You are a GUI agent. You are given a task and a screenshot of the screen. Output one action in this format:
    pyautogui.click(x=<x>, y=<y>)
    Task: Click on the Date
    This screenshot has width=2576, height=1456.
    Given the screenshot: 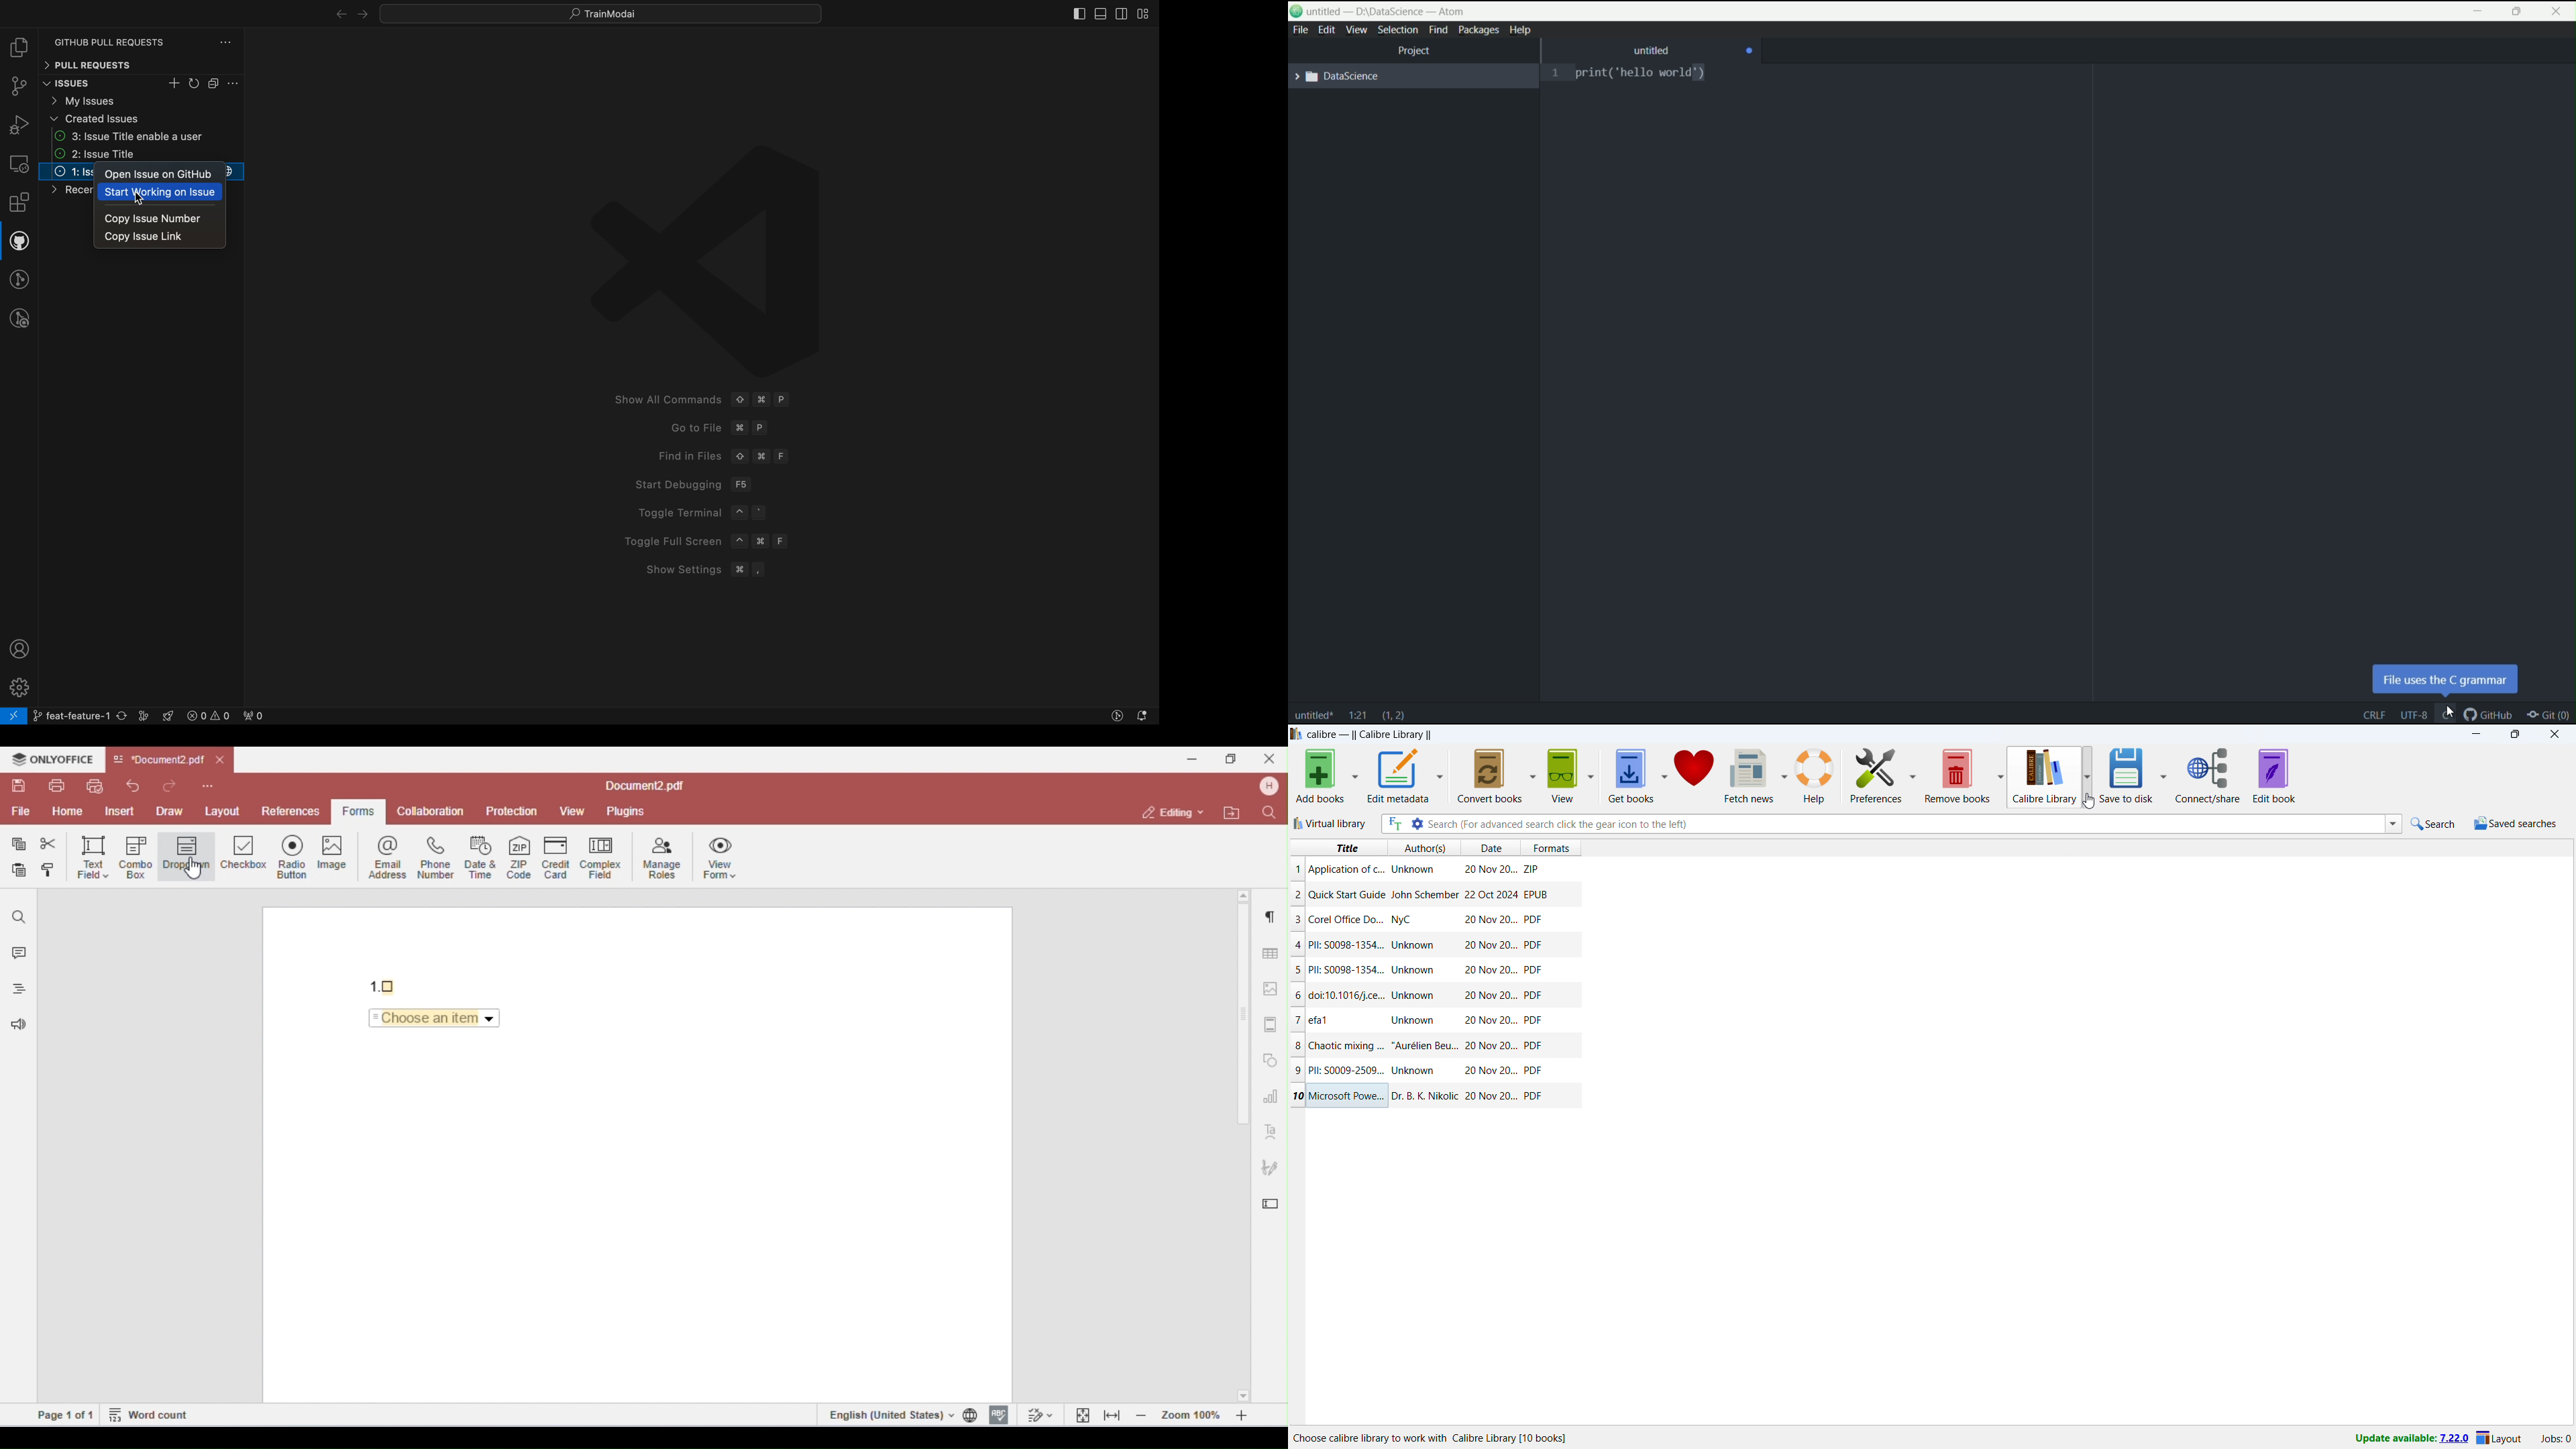 What is the action you would take?
    pyautogui.click(x=1489, y=1021)
    